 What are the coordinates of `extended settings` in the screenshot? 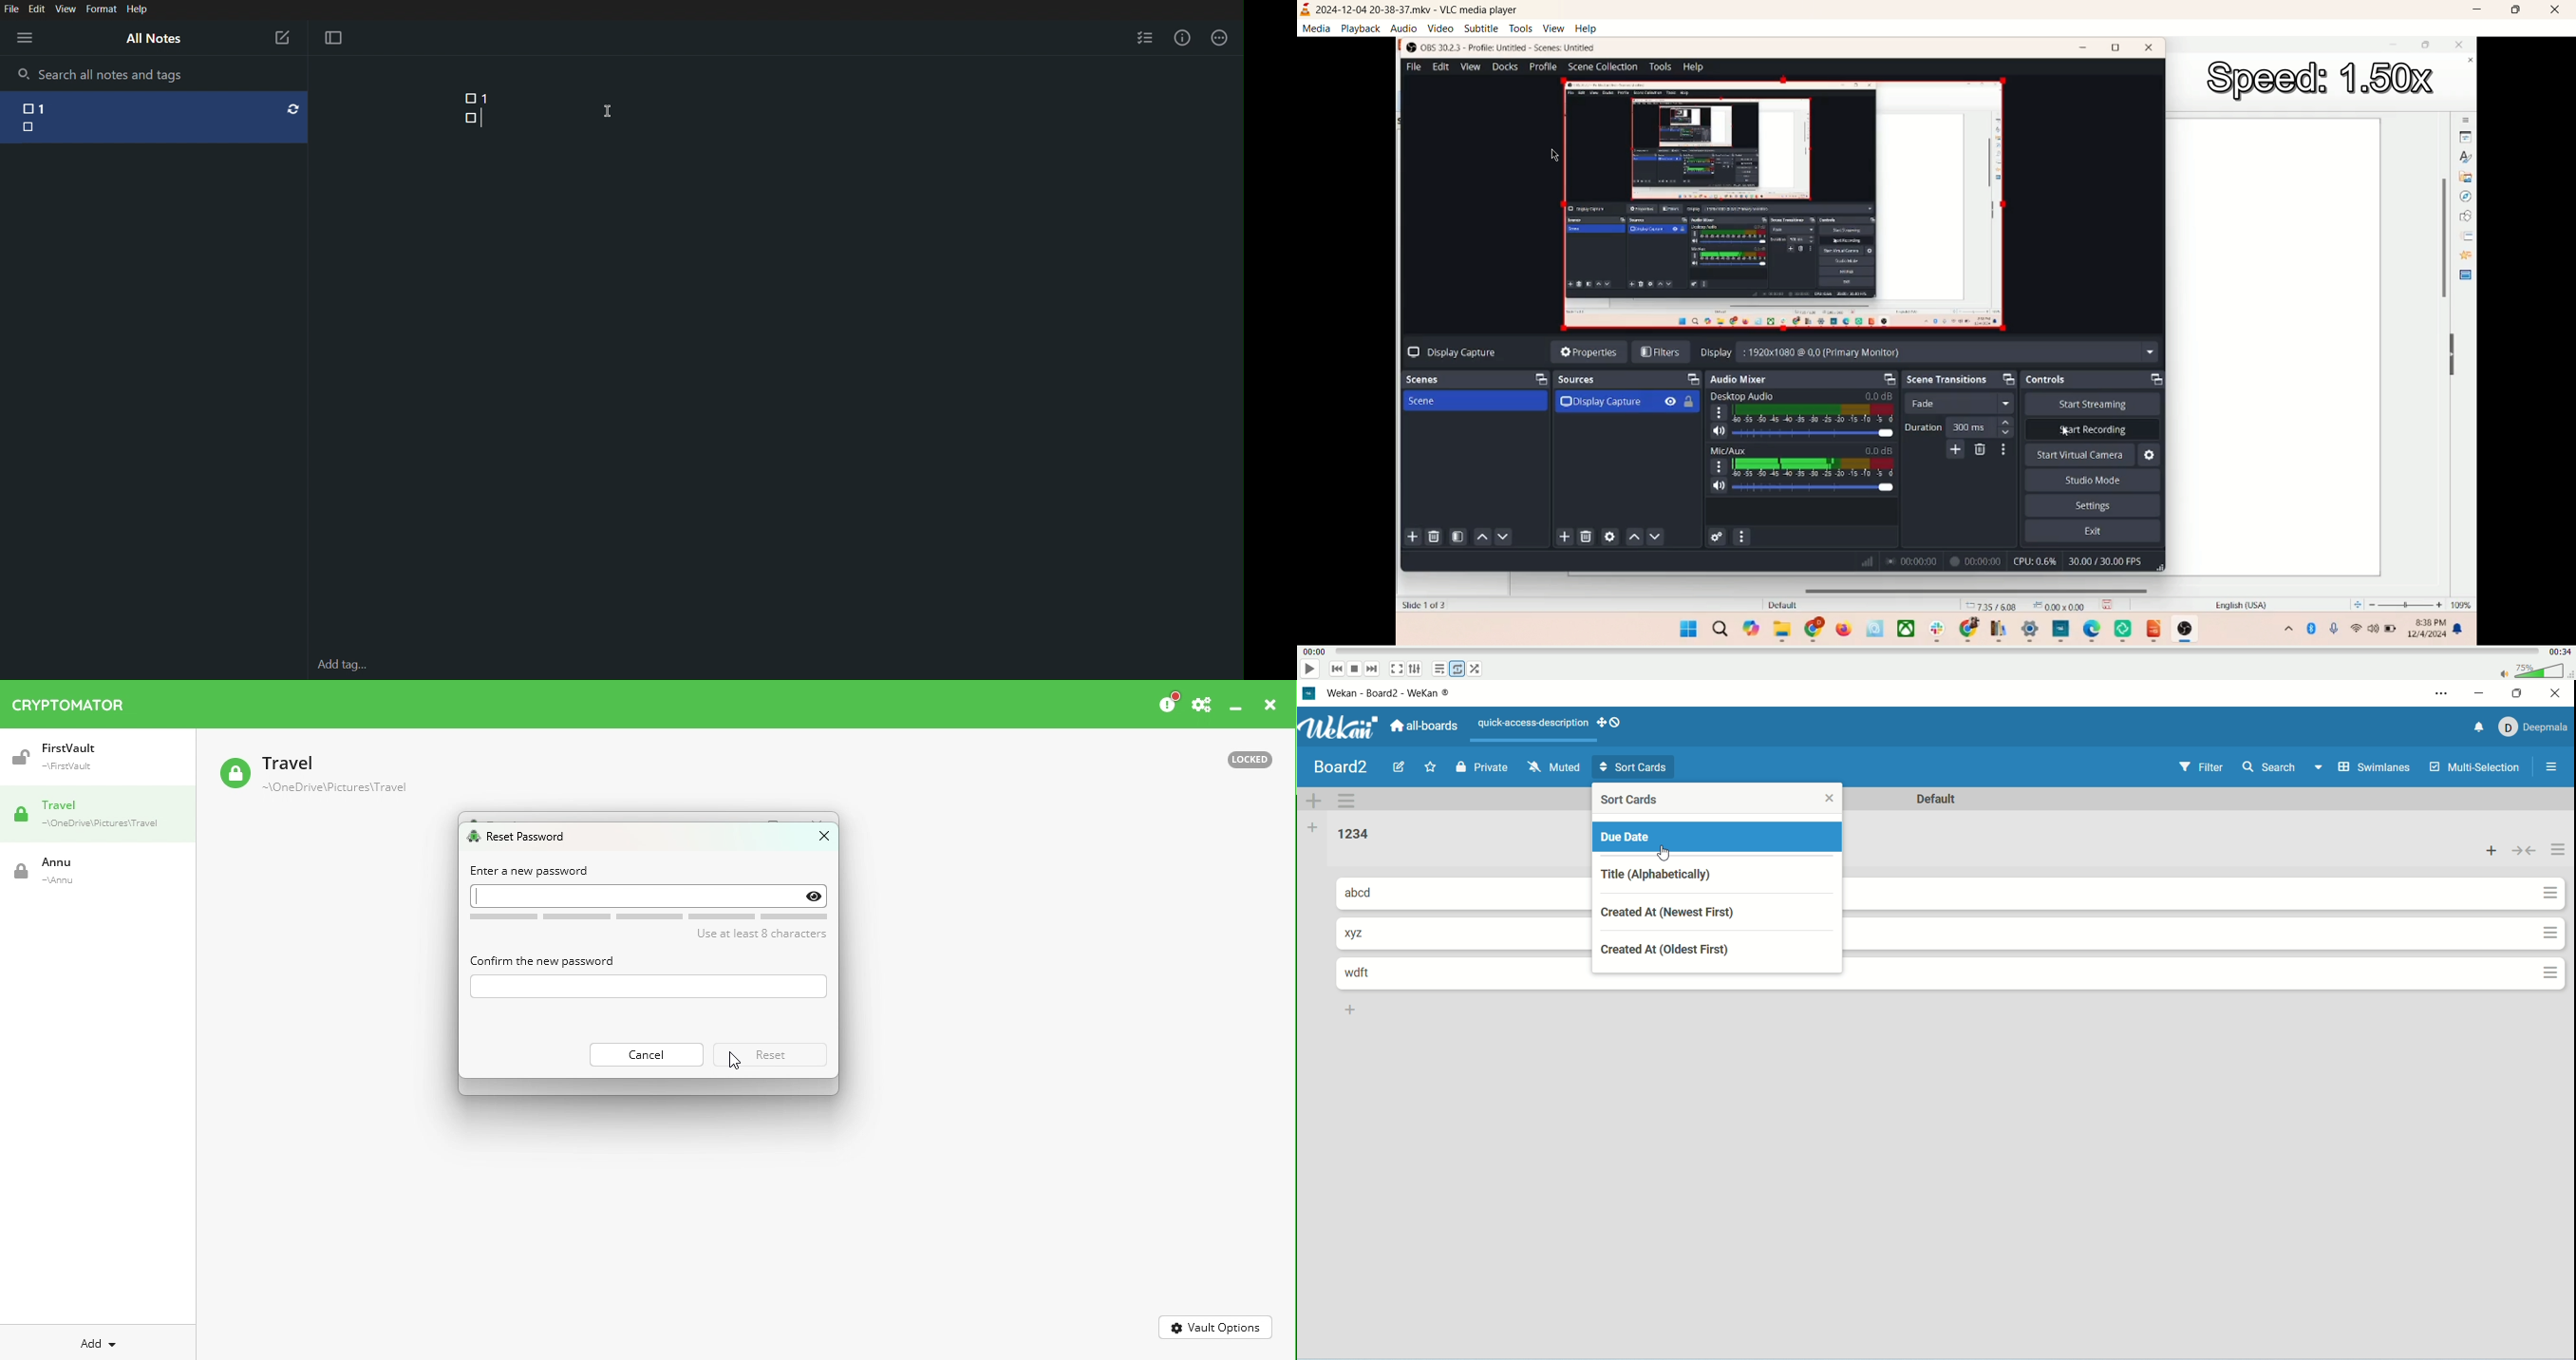 It's located at (1416, 671).